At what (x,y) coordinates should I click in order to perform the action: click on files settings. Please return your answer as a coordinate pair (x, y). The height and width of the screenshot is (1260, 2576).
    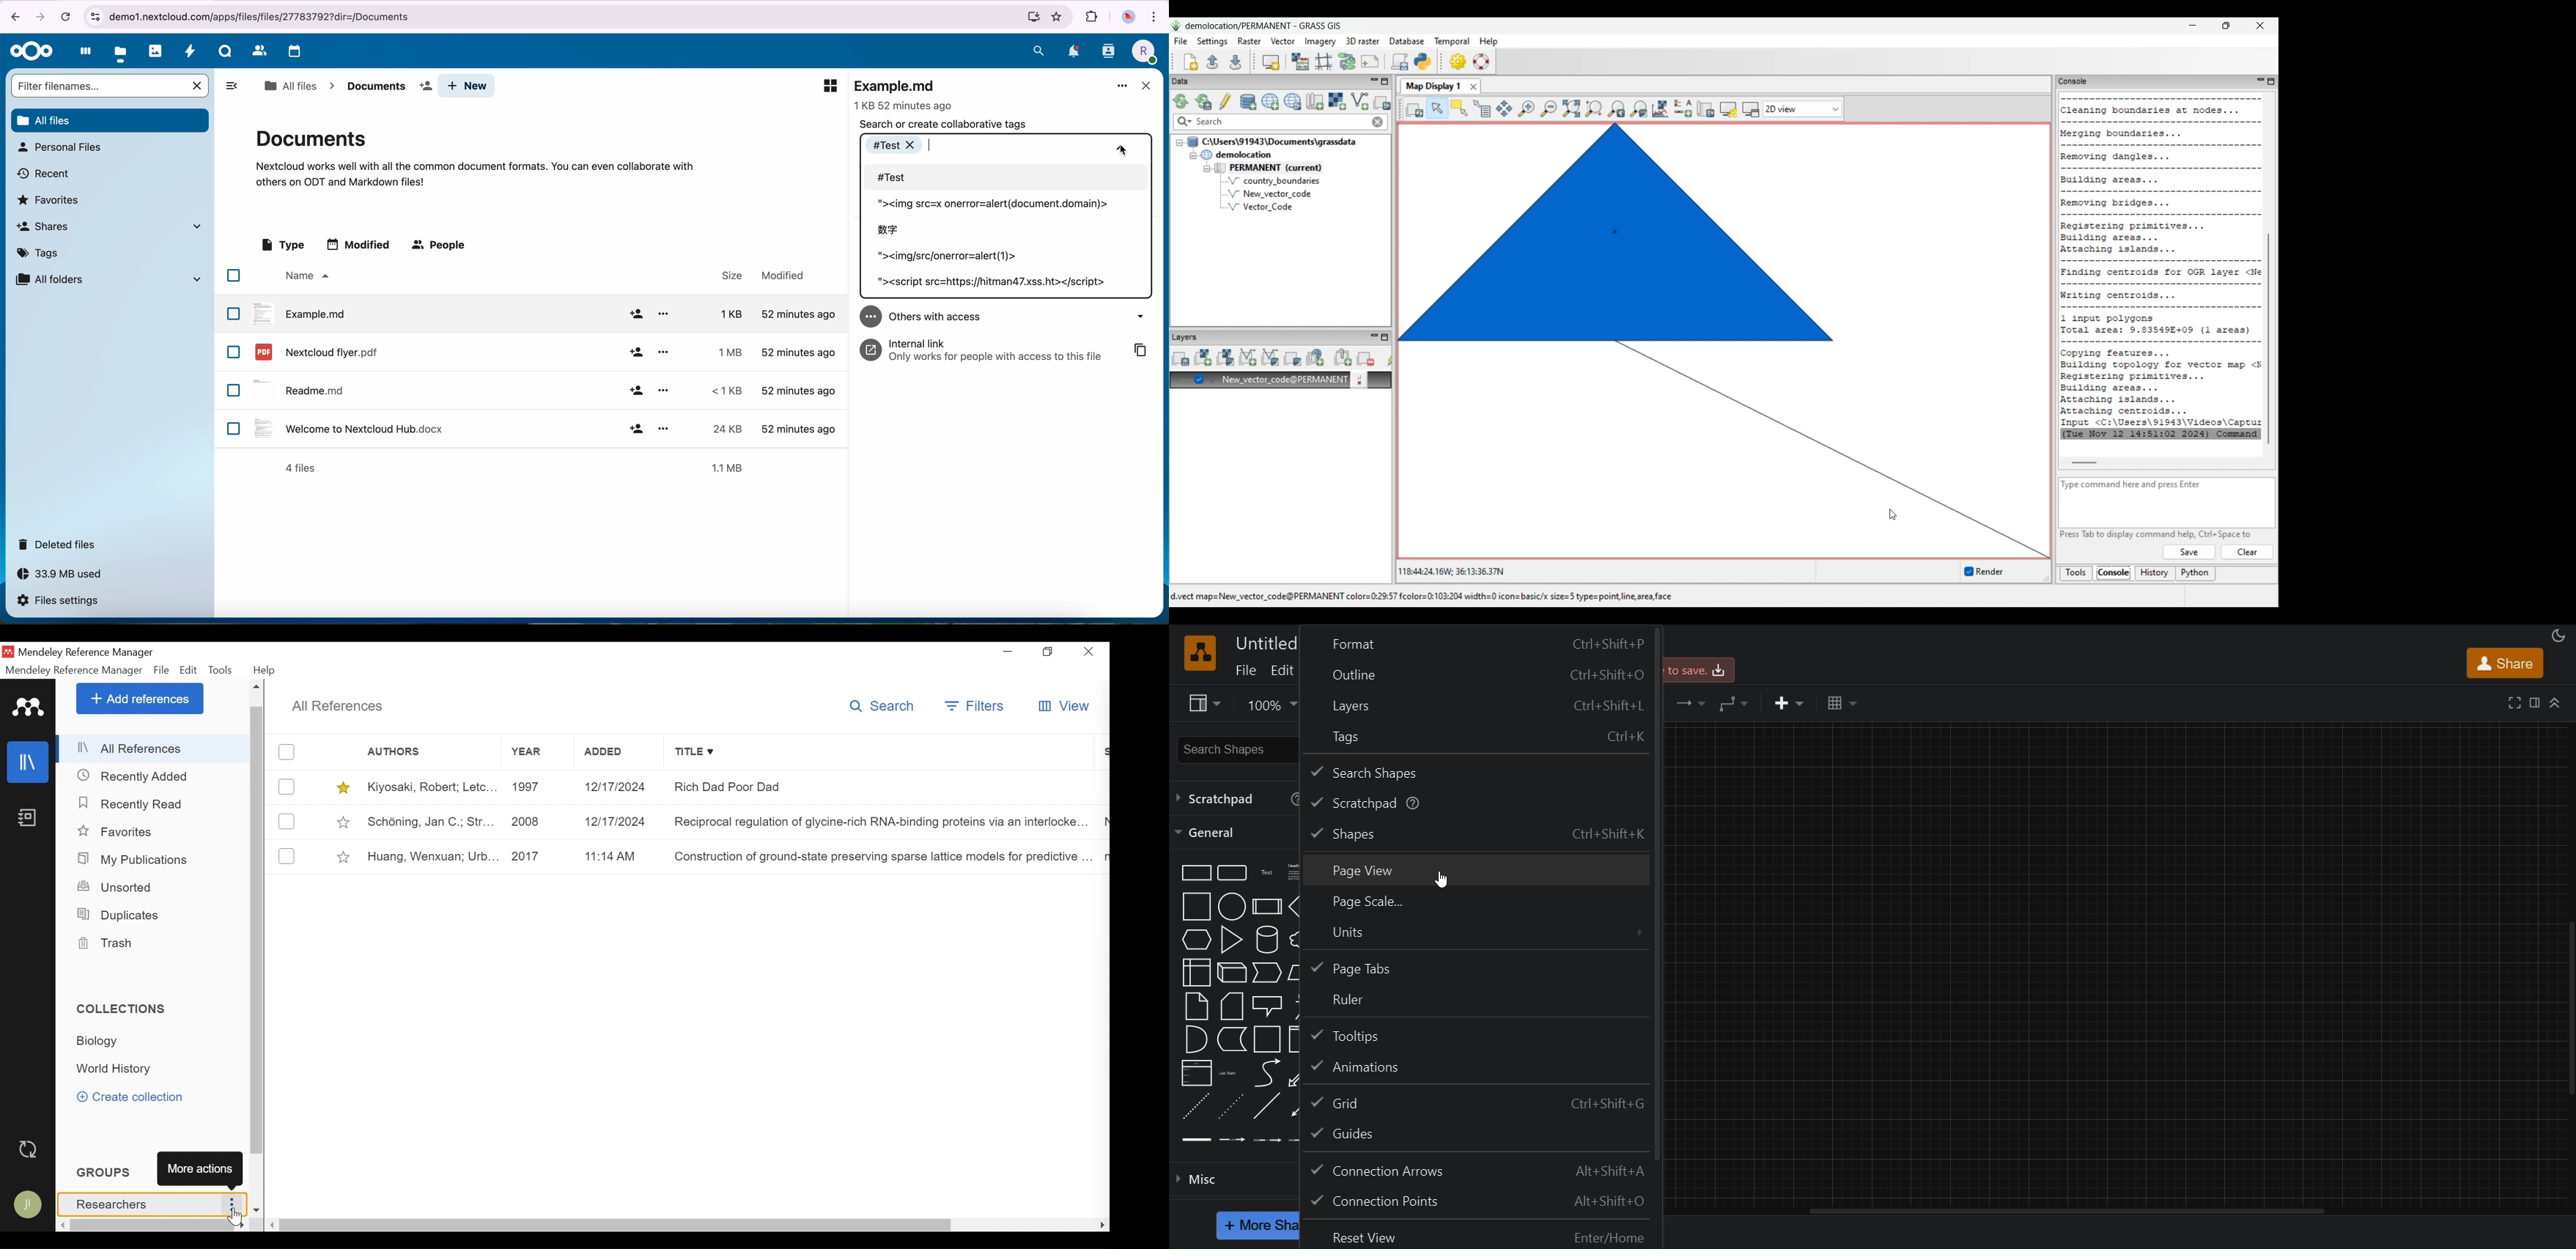
    Looking at the image, I should click on (60, 601).